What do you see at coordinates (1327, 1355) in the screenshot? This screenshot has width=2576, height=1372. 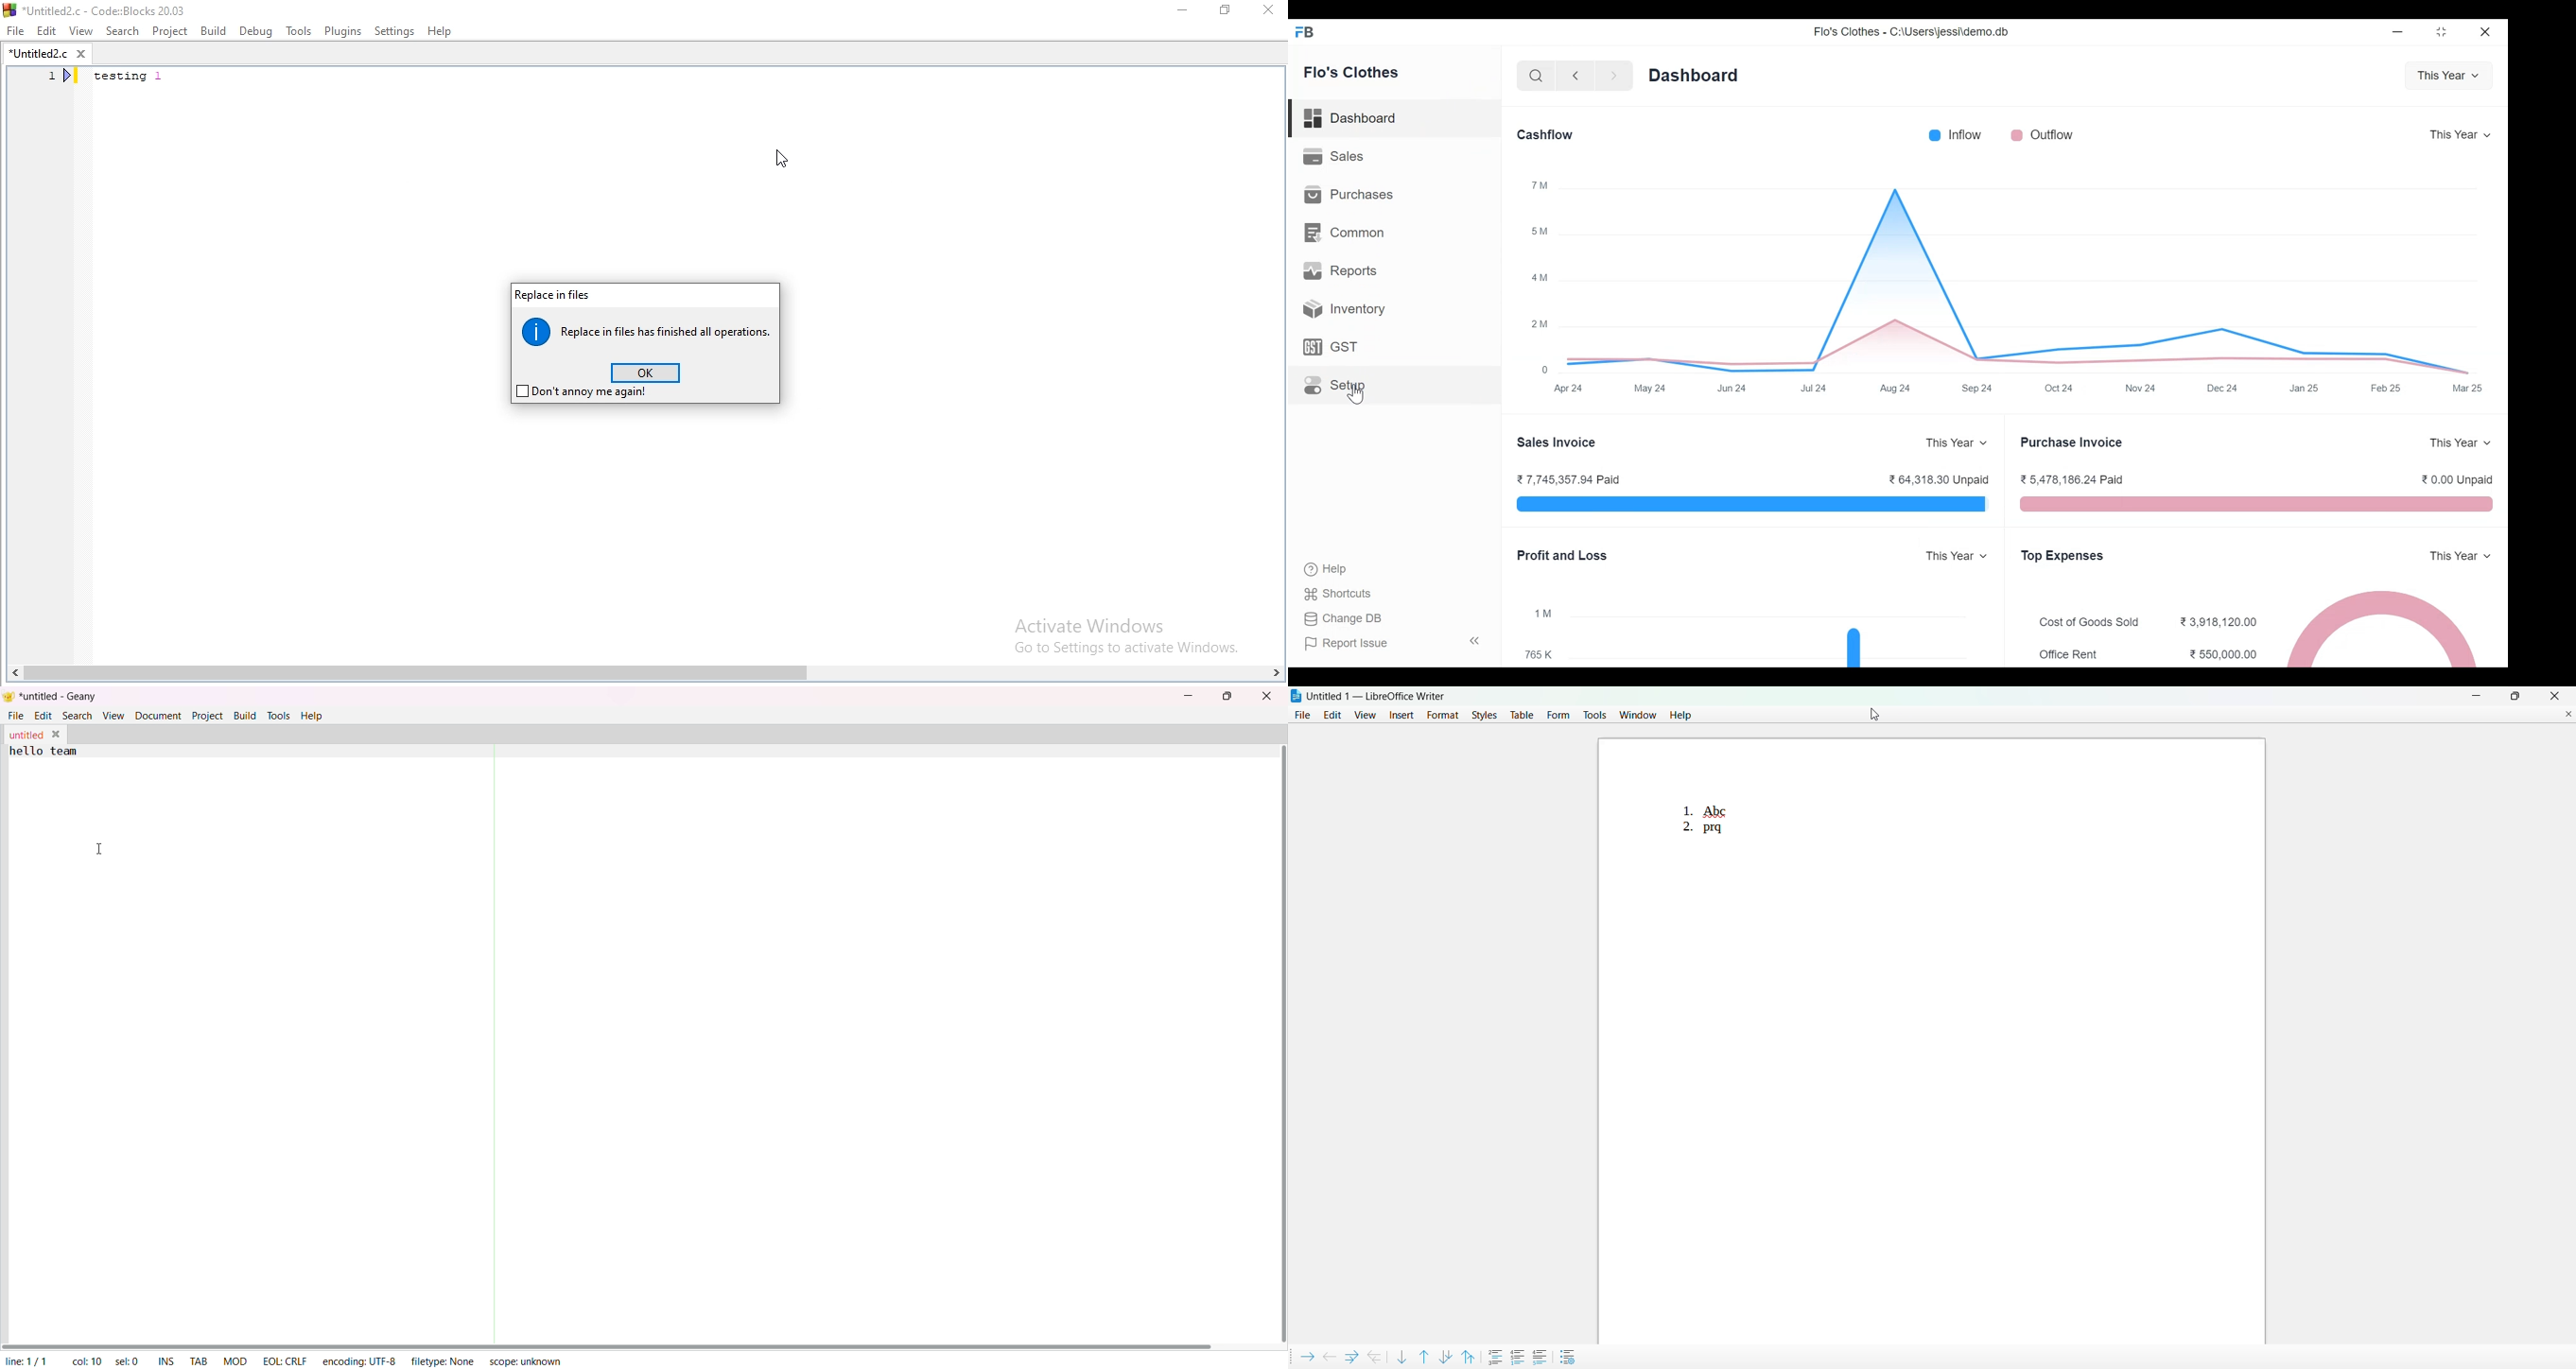 I see `promote outline level` at bounding box center [1327, 1355].